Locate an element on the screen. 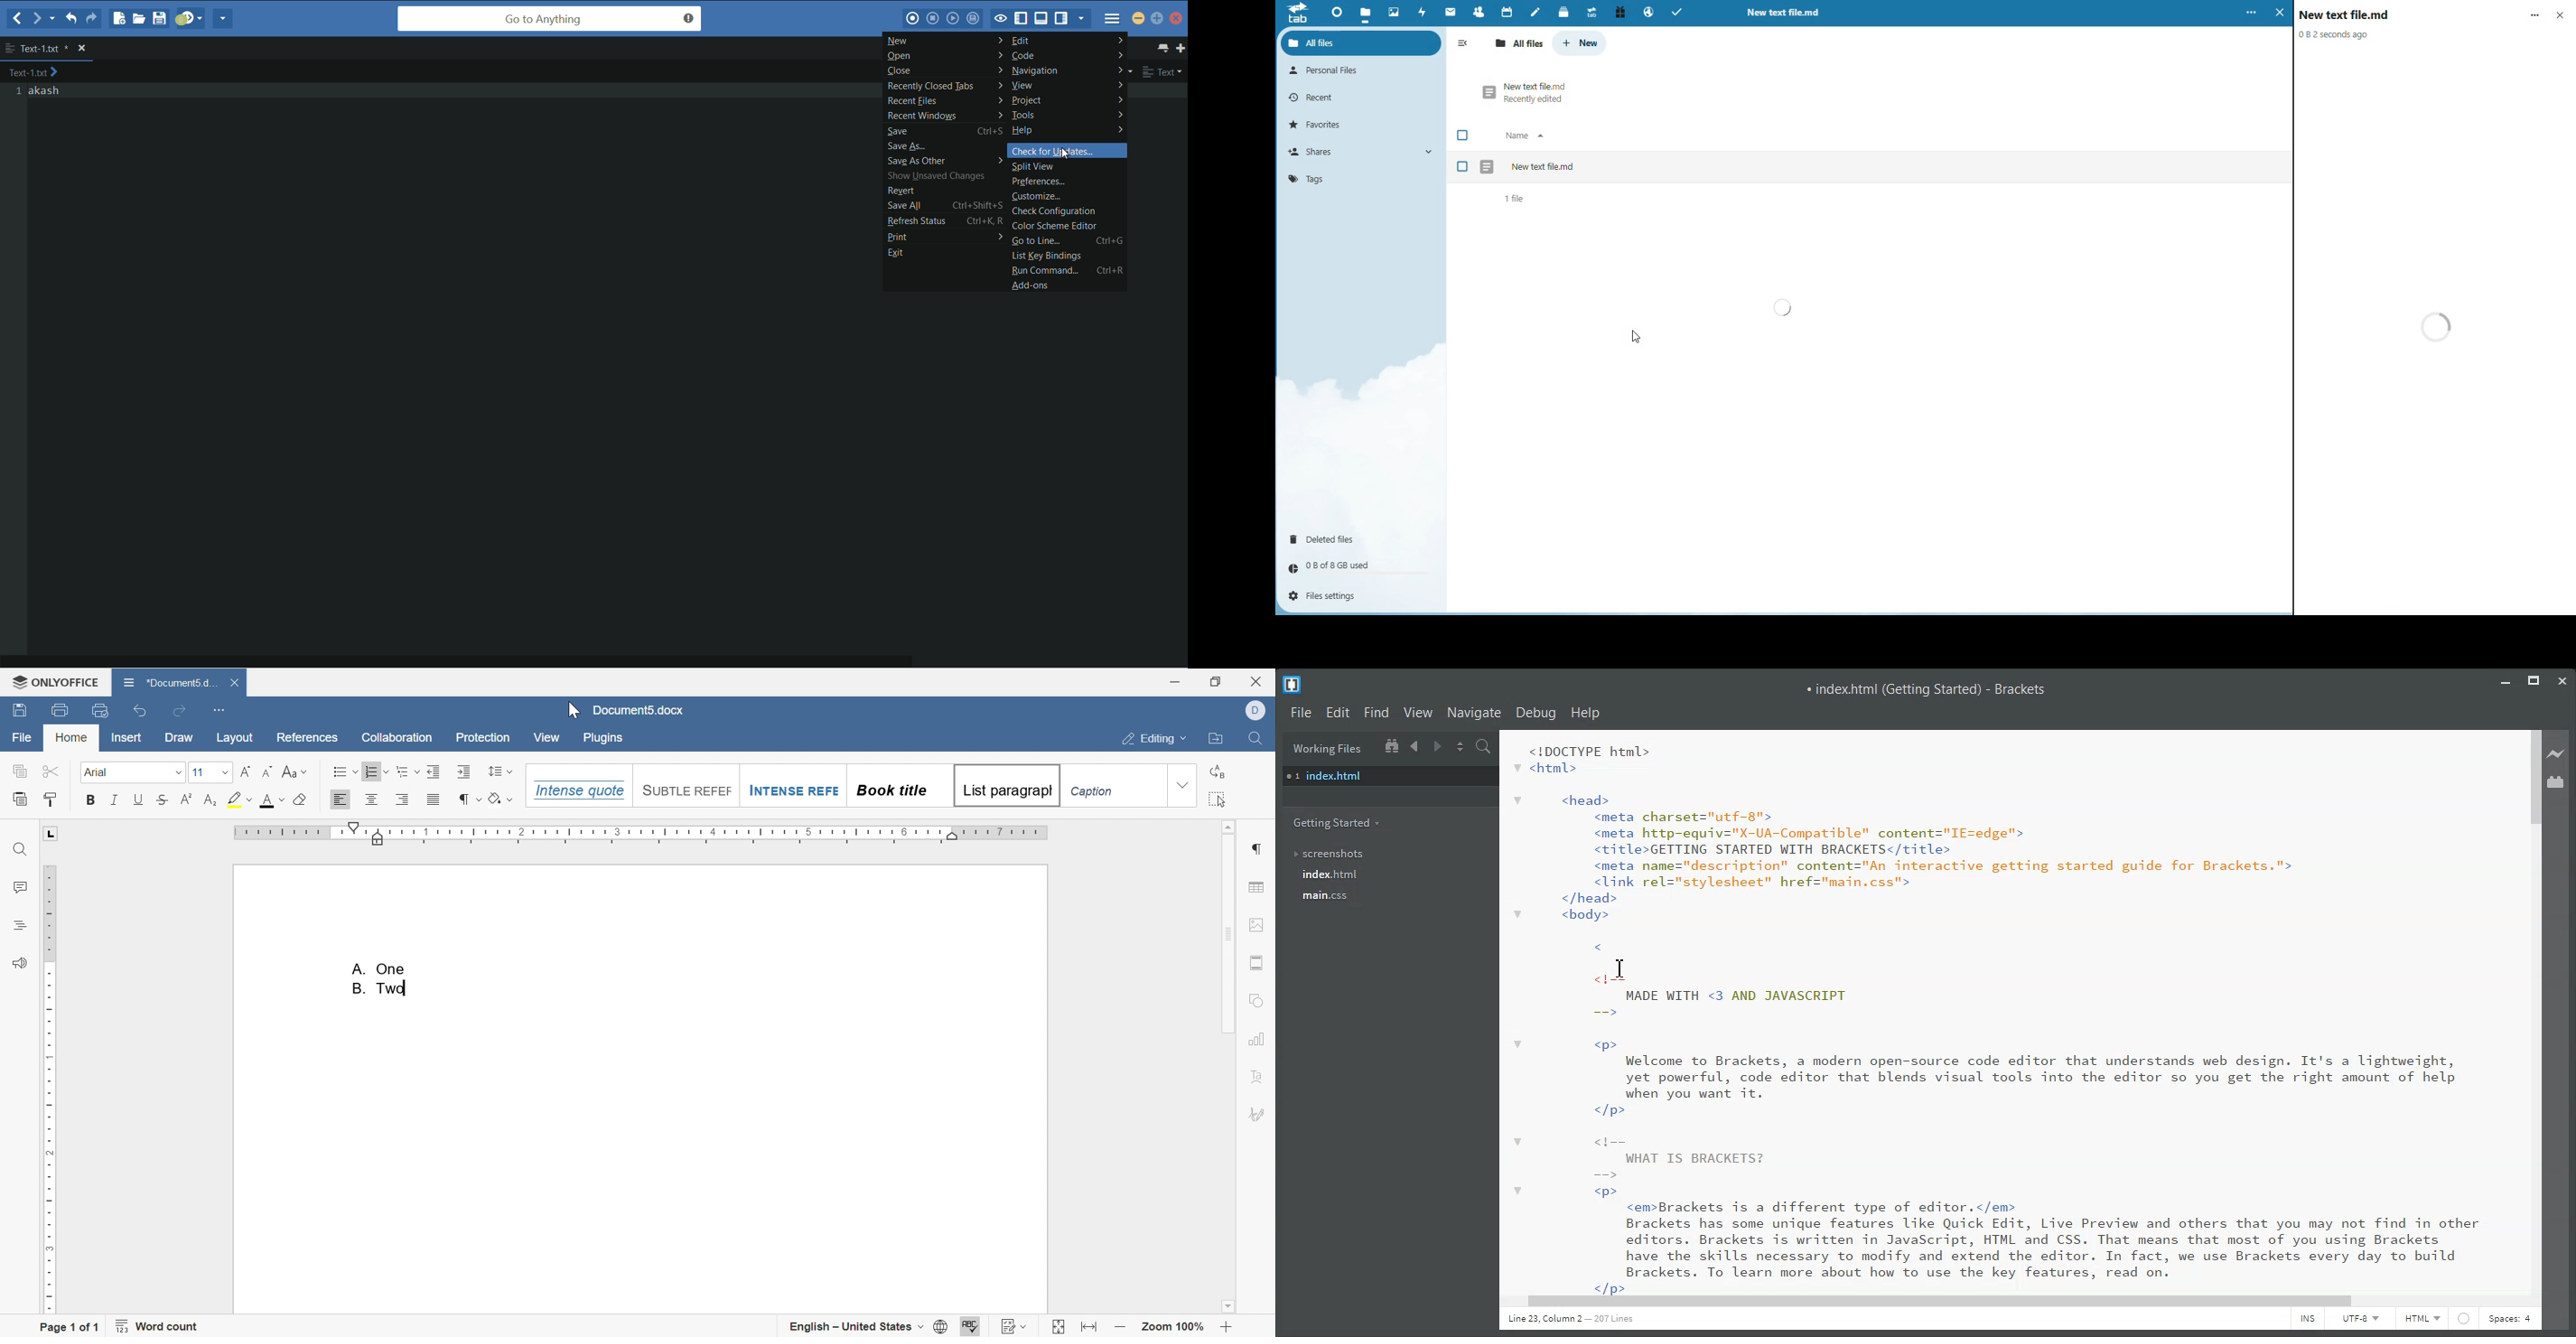 The width and height of the screenshot is (2576, 1344). New text file is located at coordinates (2346, 14).